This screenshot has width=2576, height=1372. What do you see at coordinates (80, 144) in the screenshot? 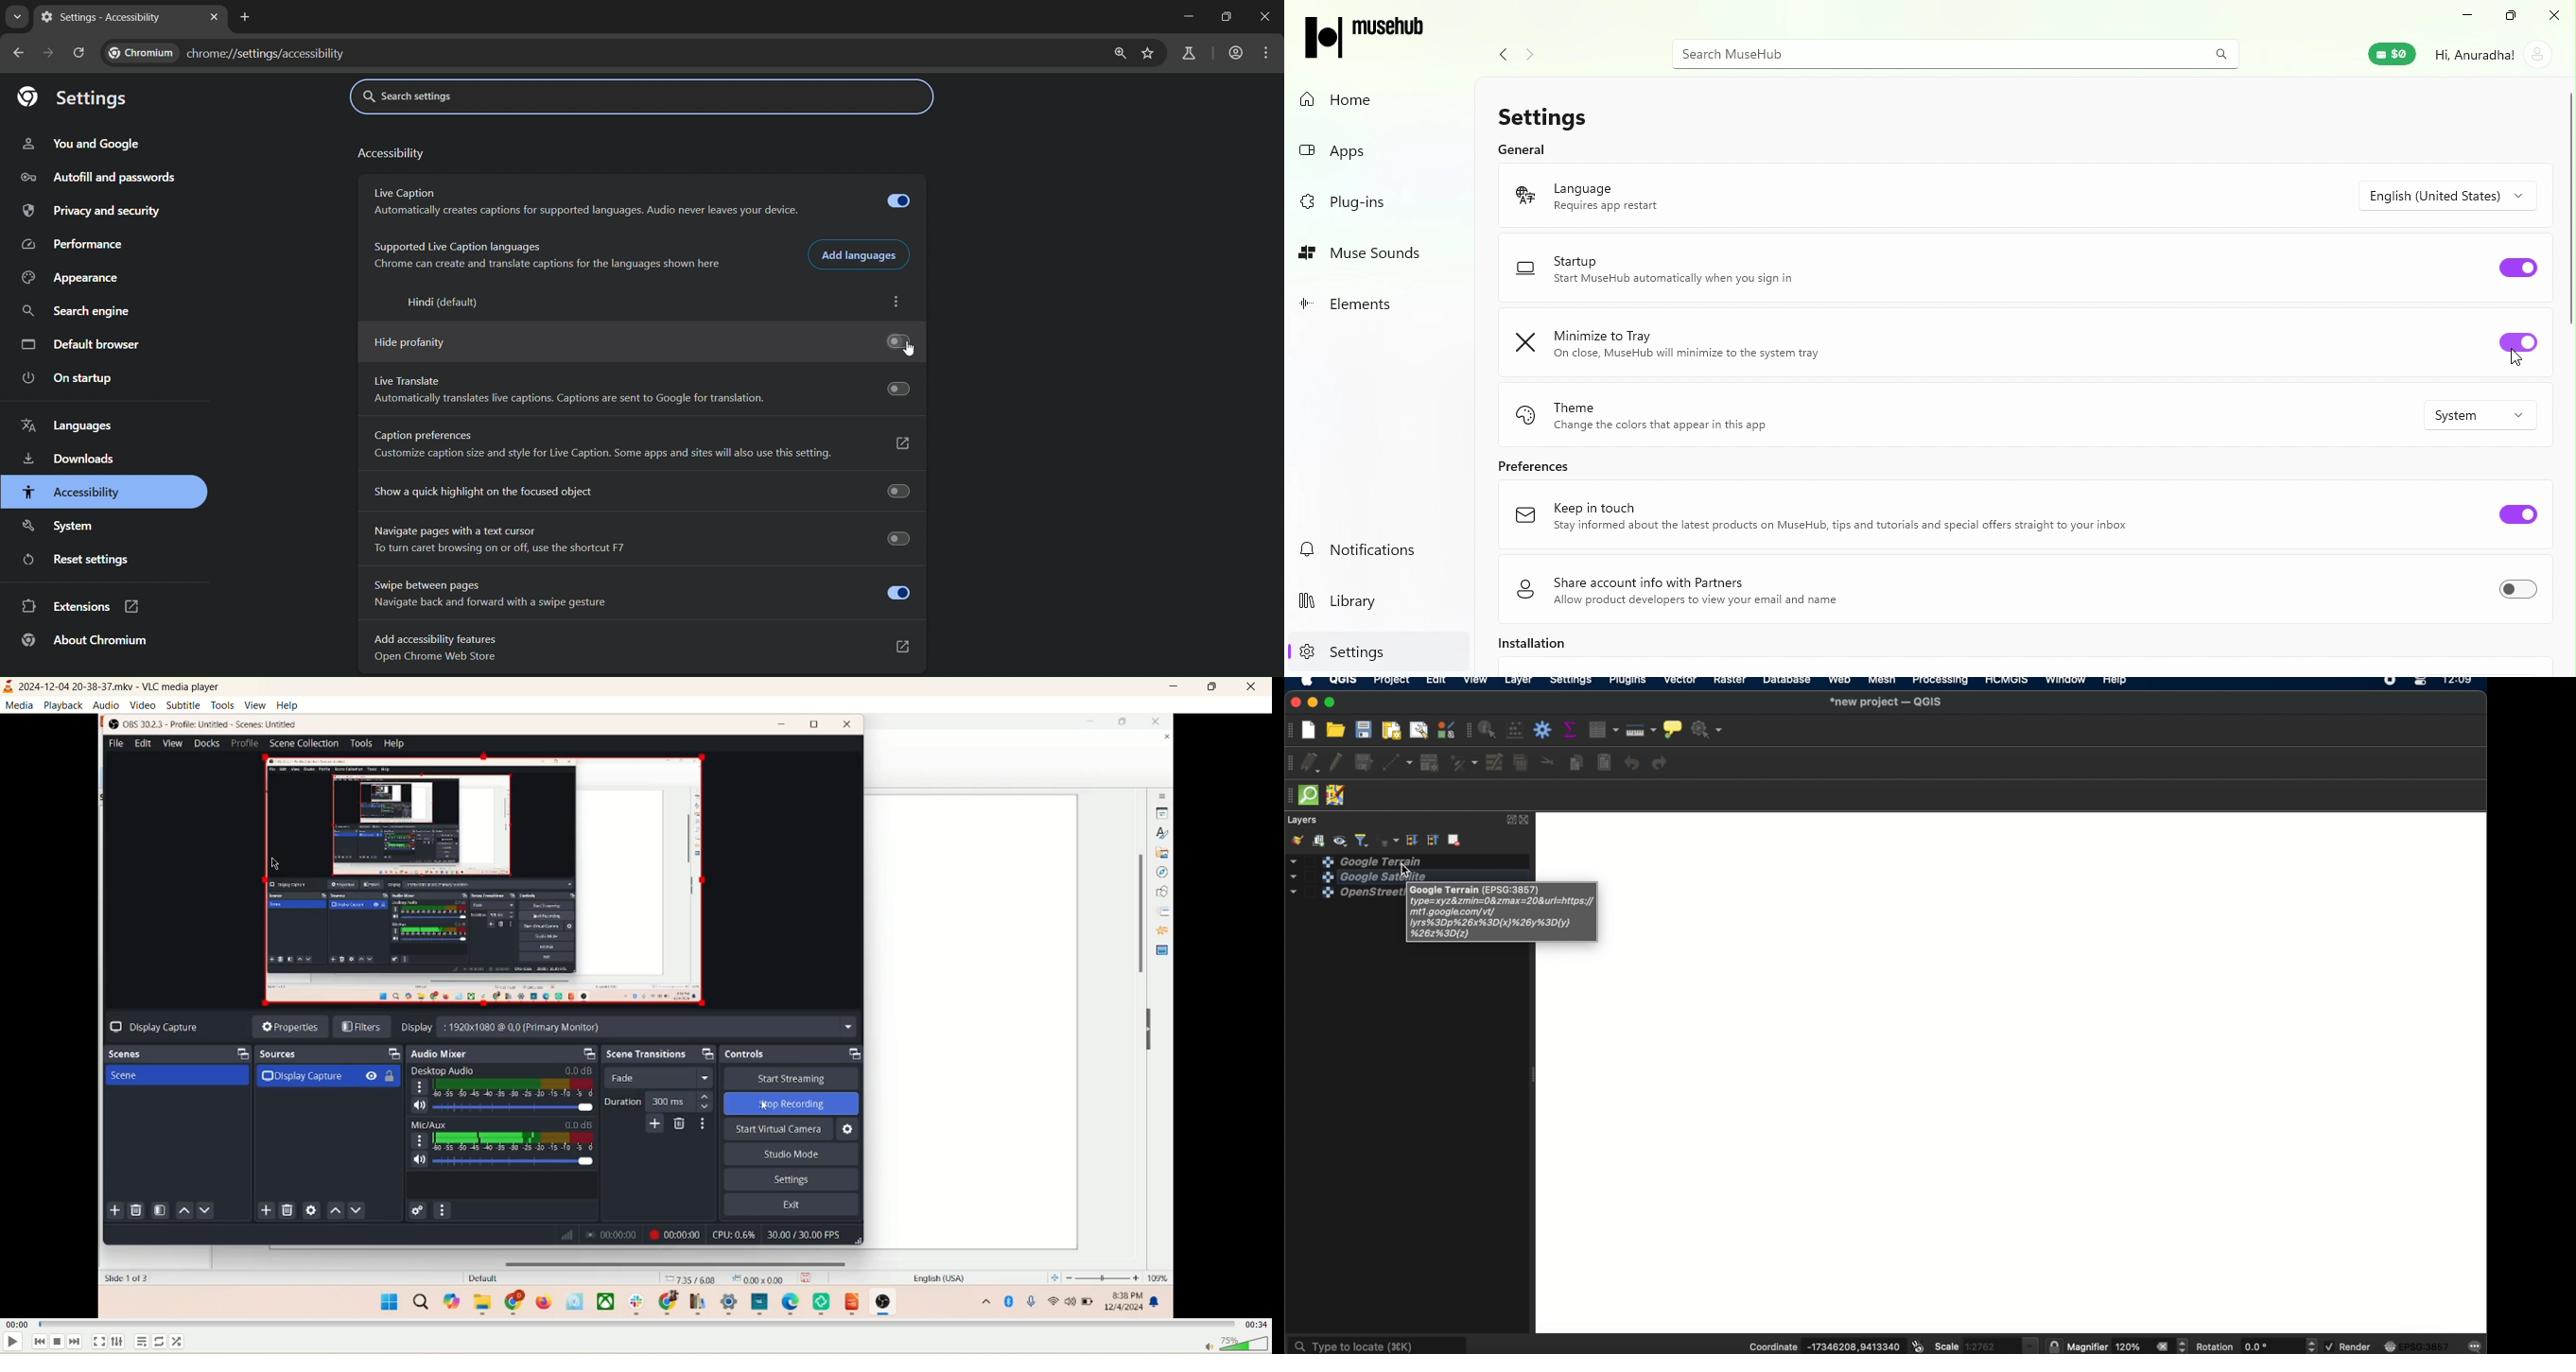
I see `you and google` at bounding box center [80, 144].